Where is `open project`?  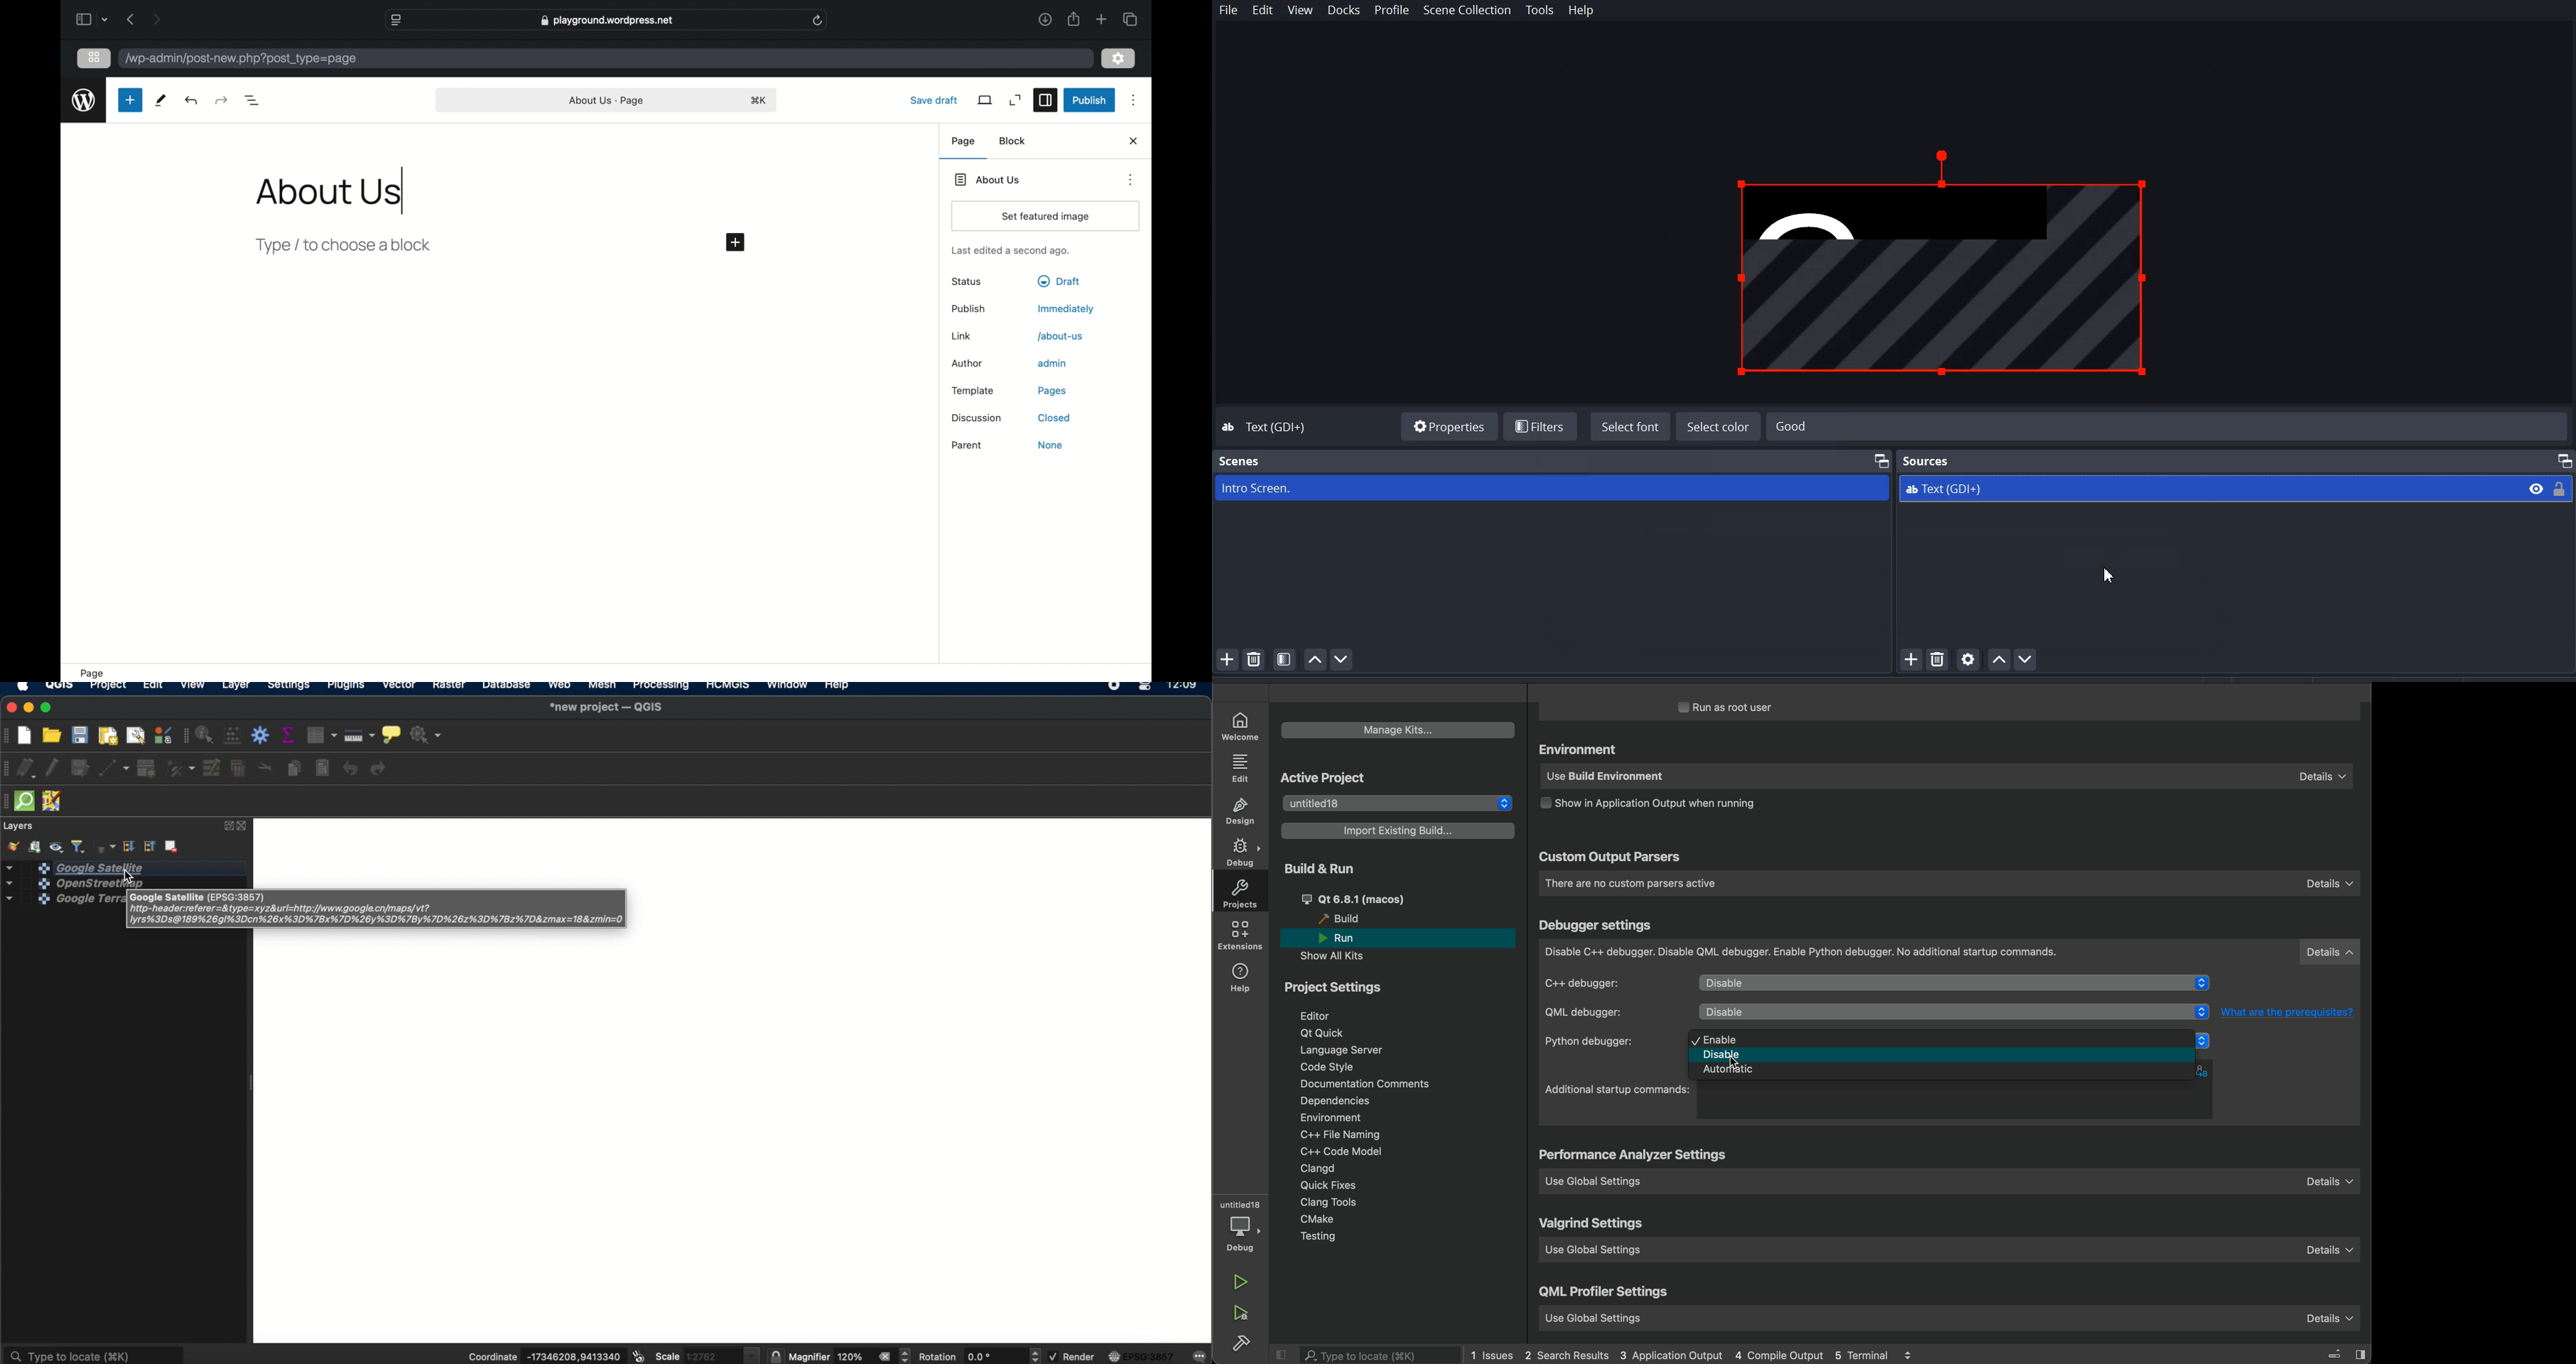 open project is located at coordinates (54, 735).